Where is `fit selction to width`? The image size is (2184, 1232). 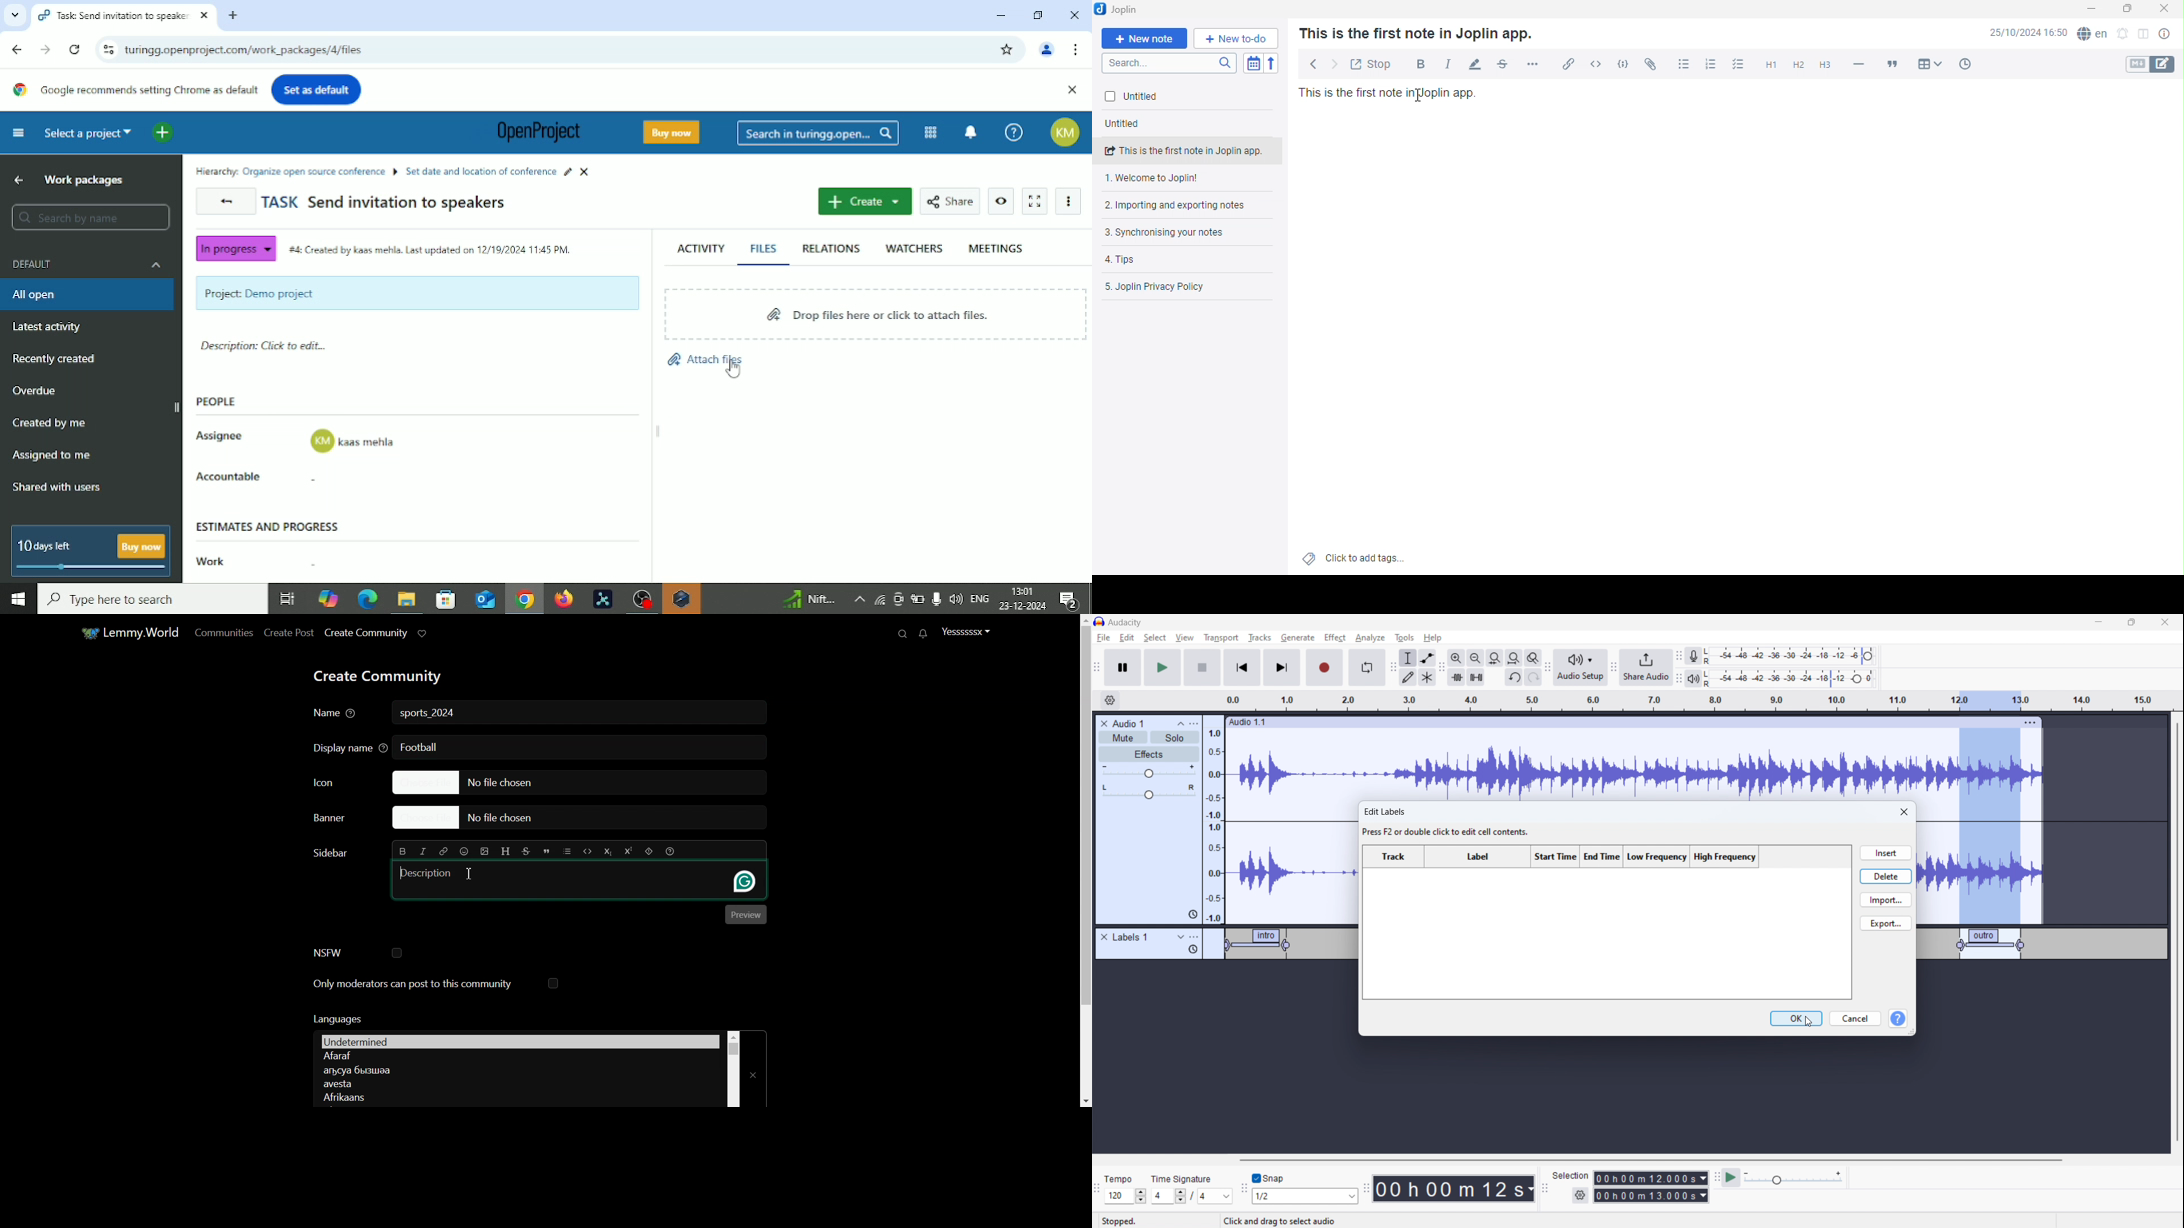
fit selction to width is located at coordinates (1495, 658).